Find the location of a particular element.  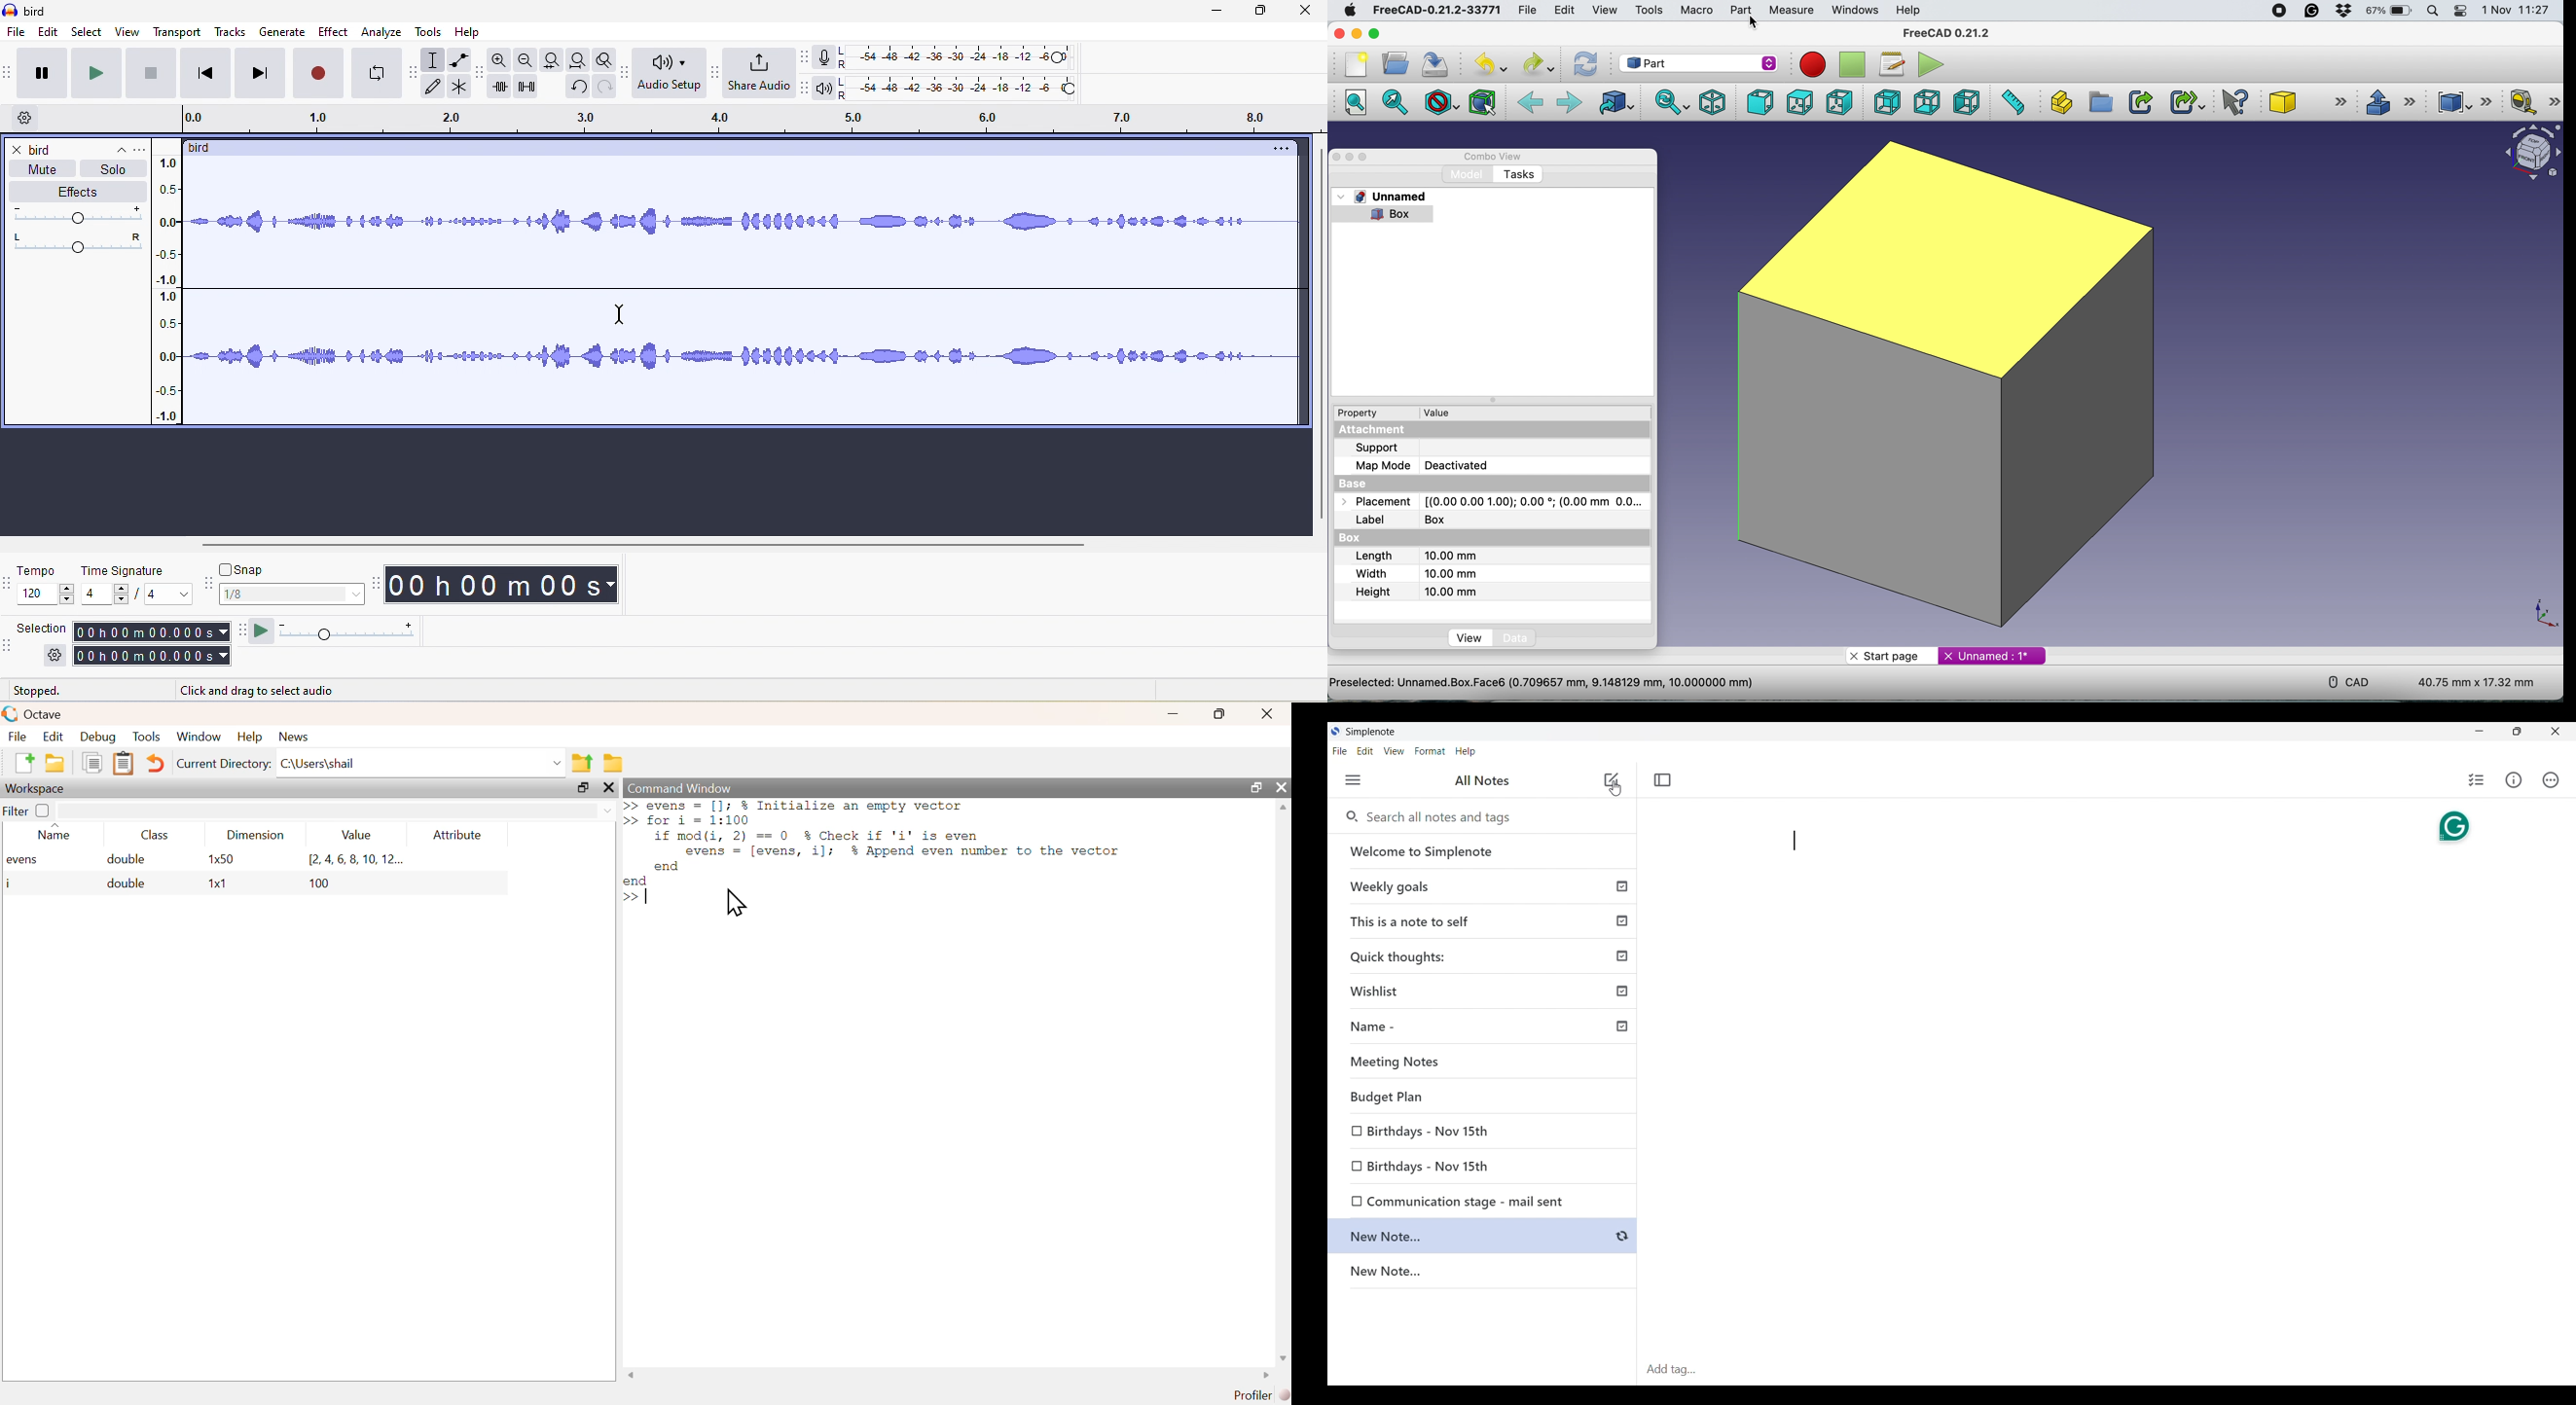

width is located at coordinates (1414, 573).